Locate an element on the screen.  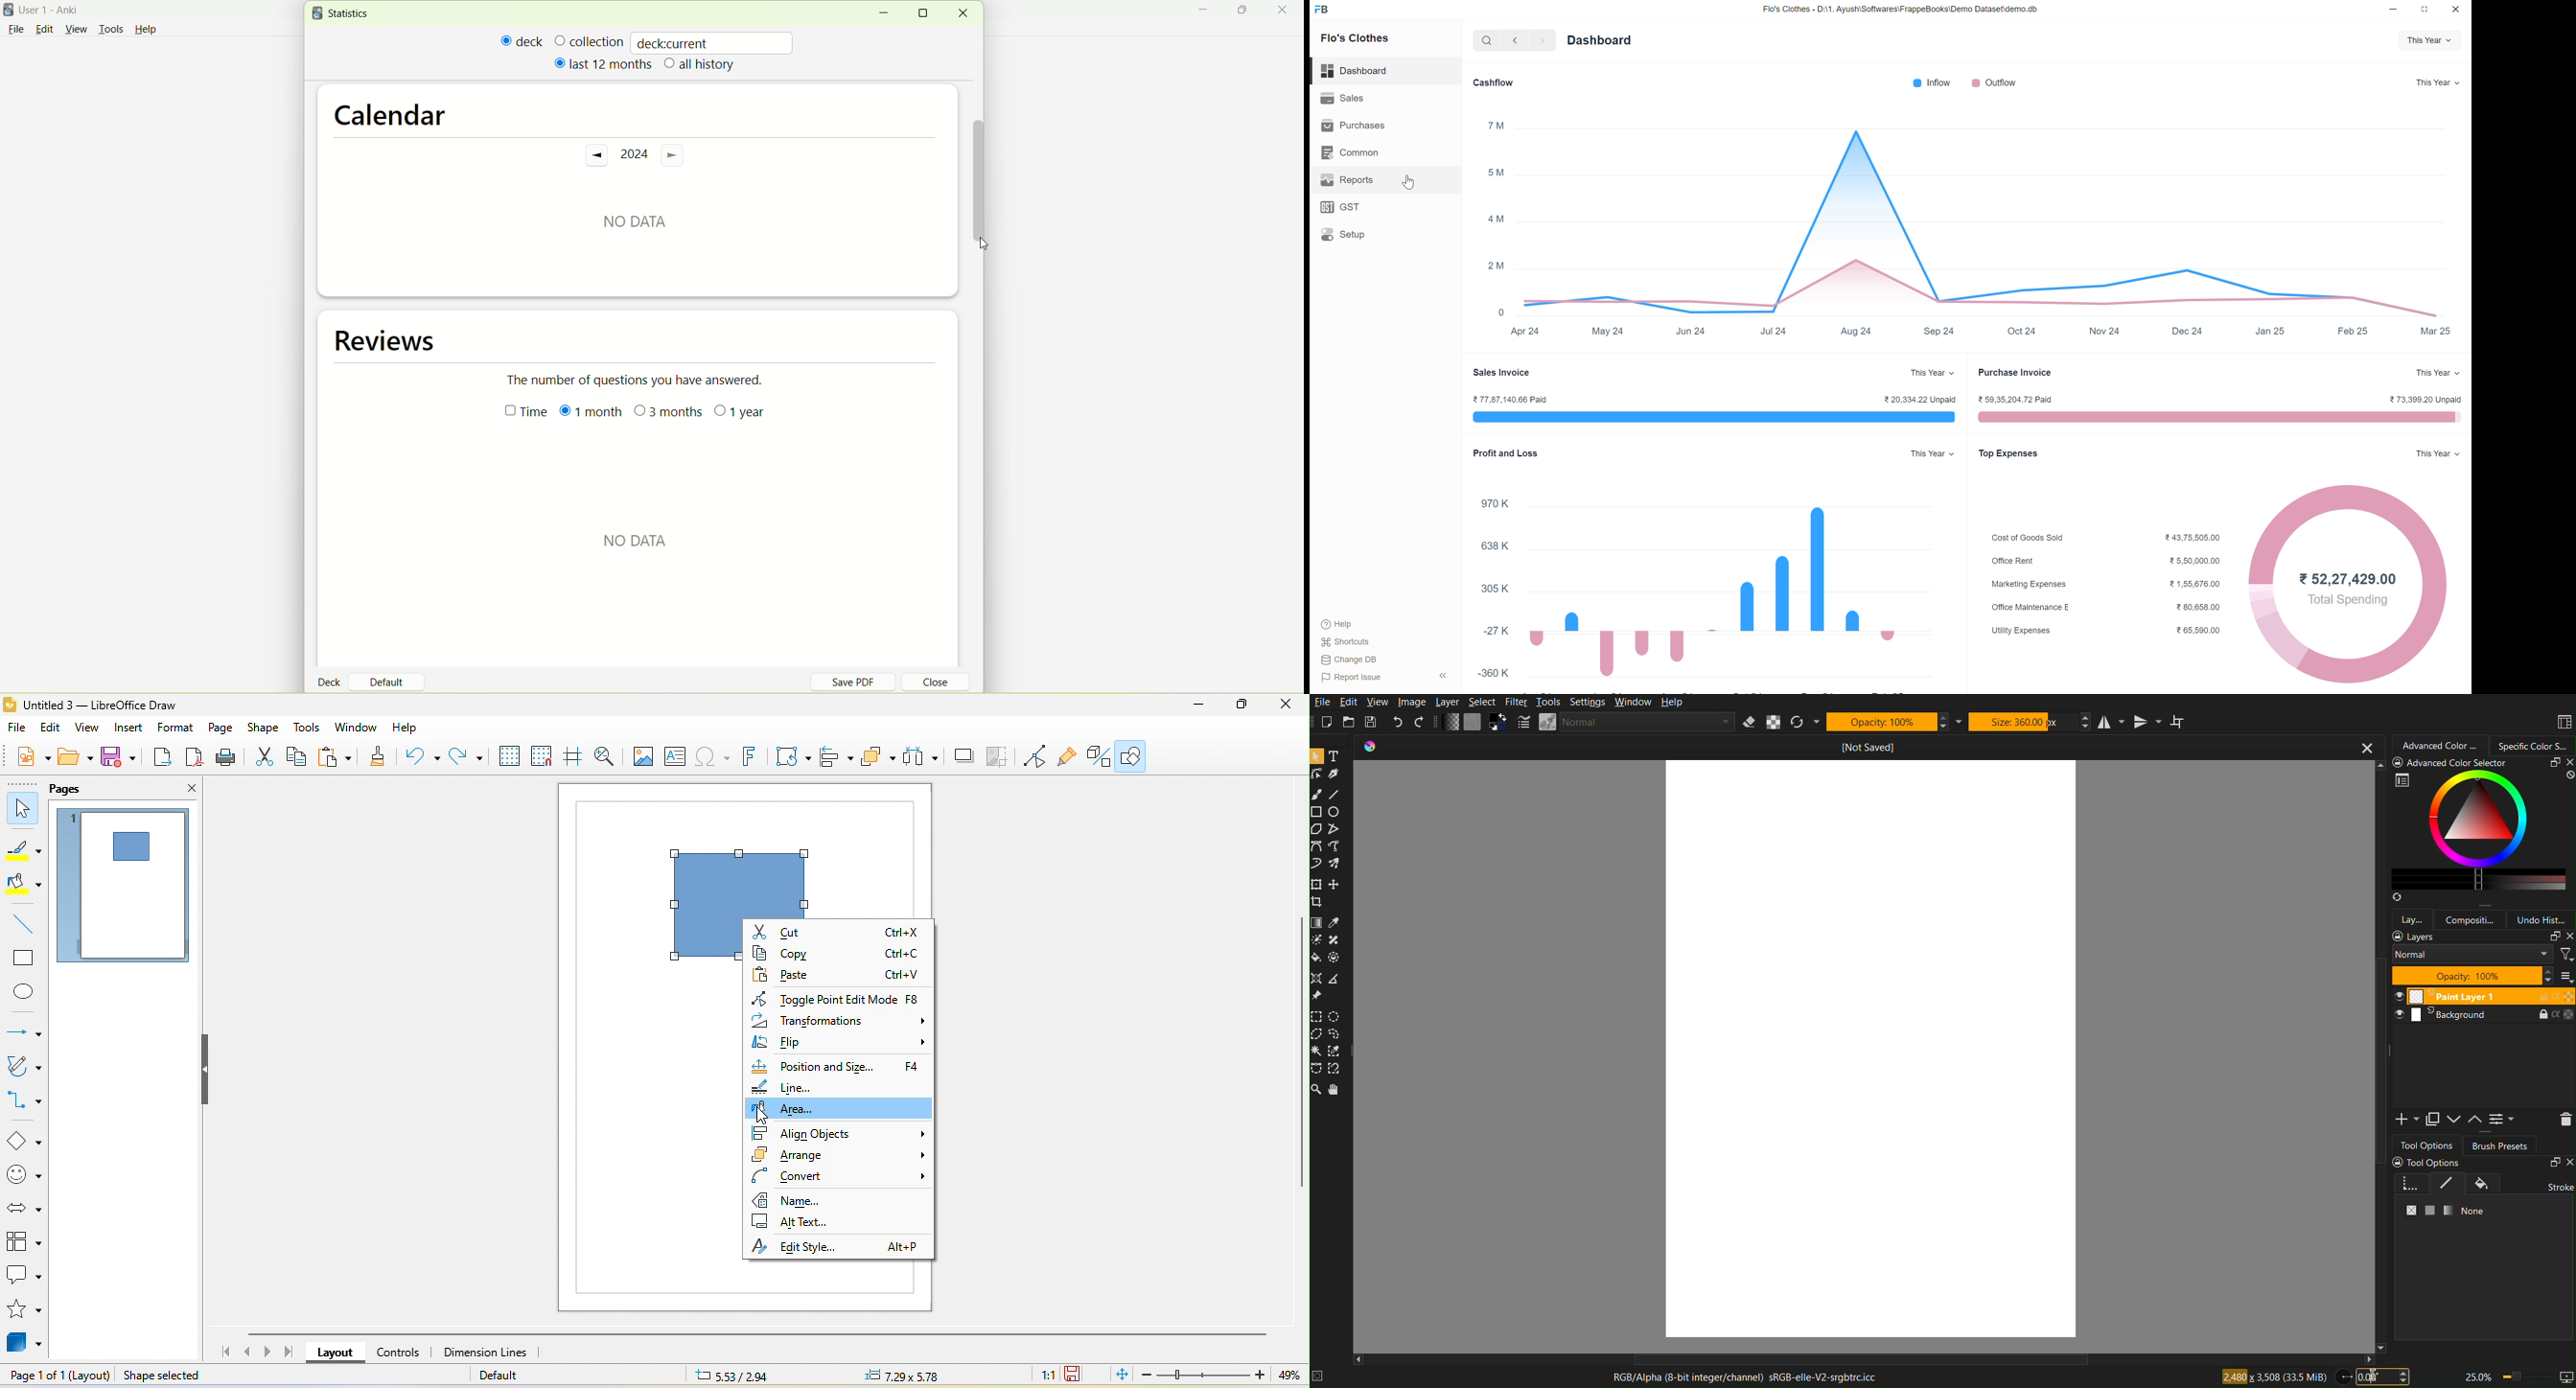
image is located at coordinates (644, 757).